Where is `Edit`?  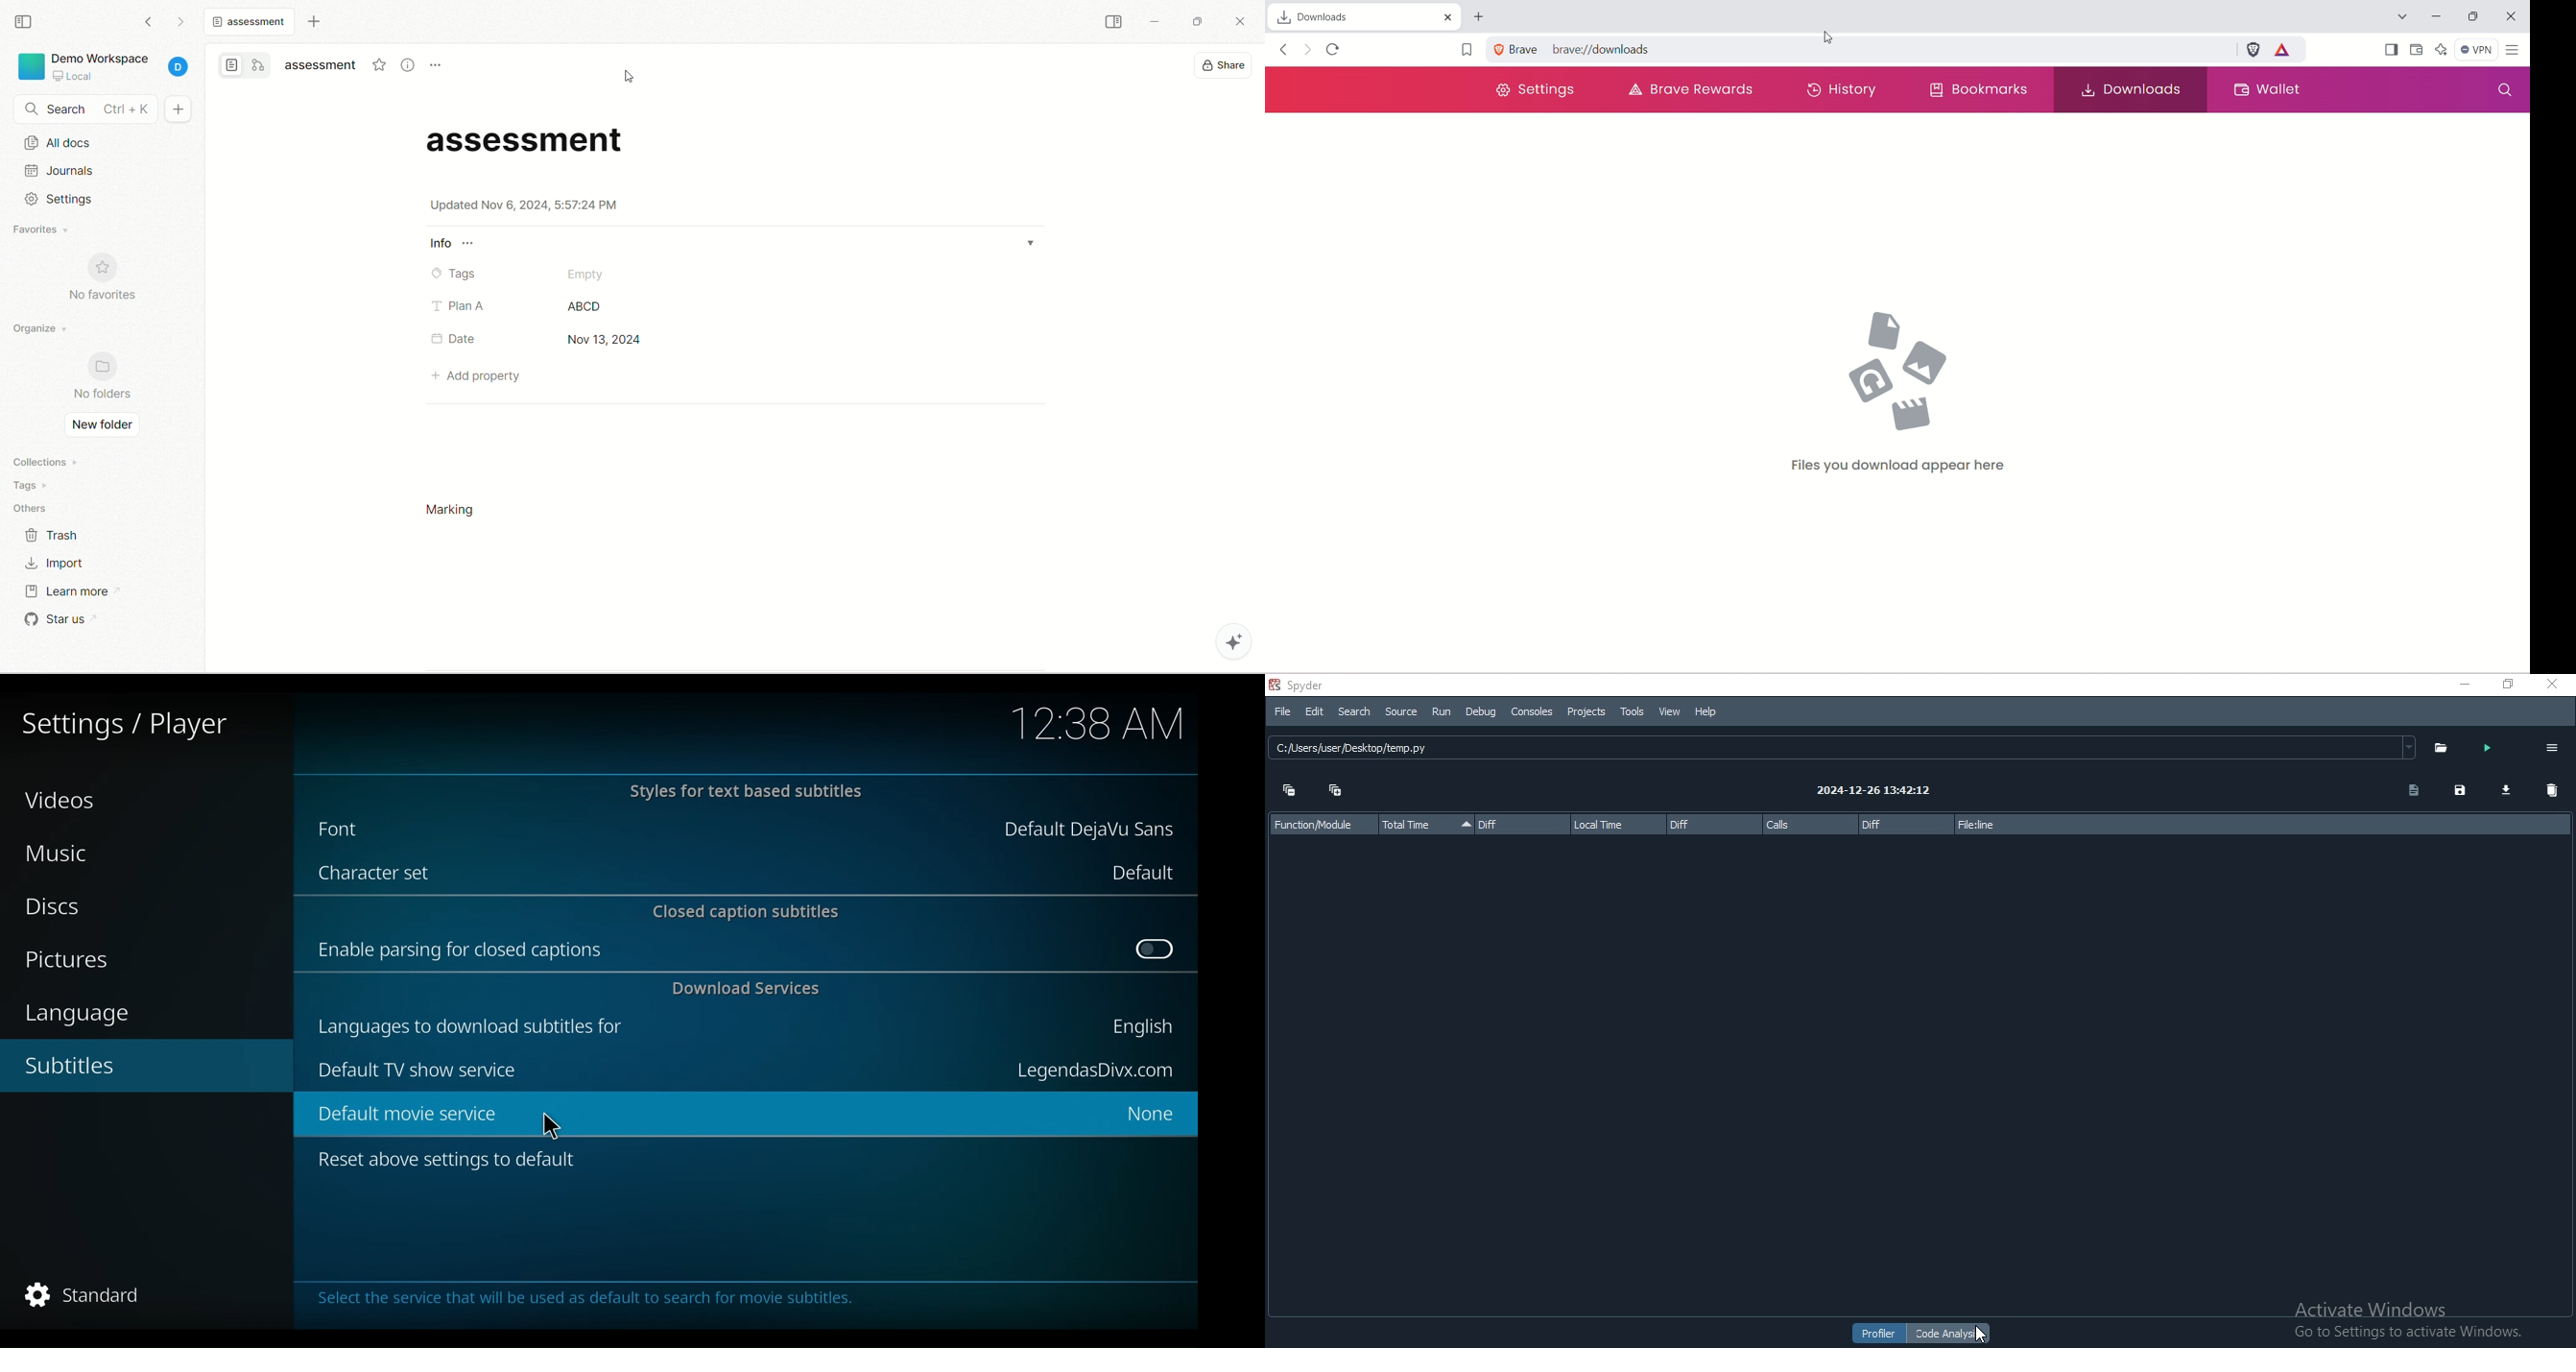
Edit is located at coordinates (1311, 711).